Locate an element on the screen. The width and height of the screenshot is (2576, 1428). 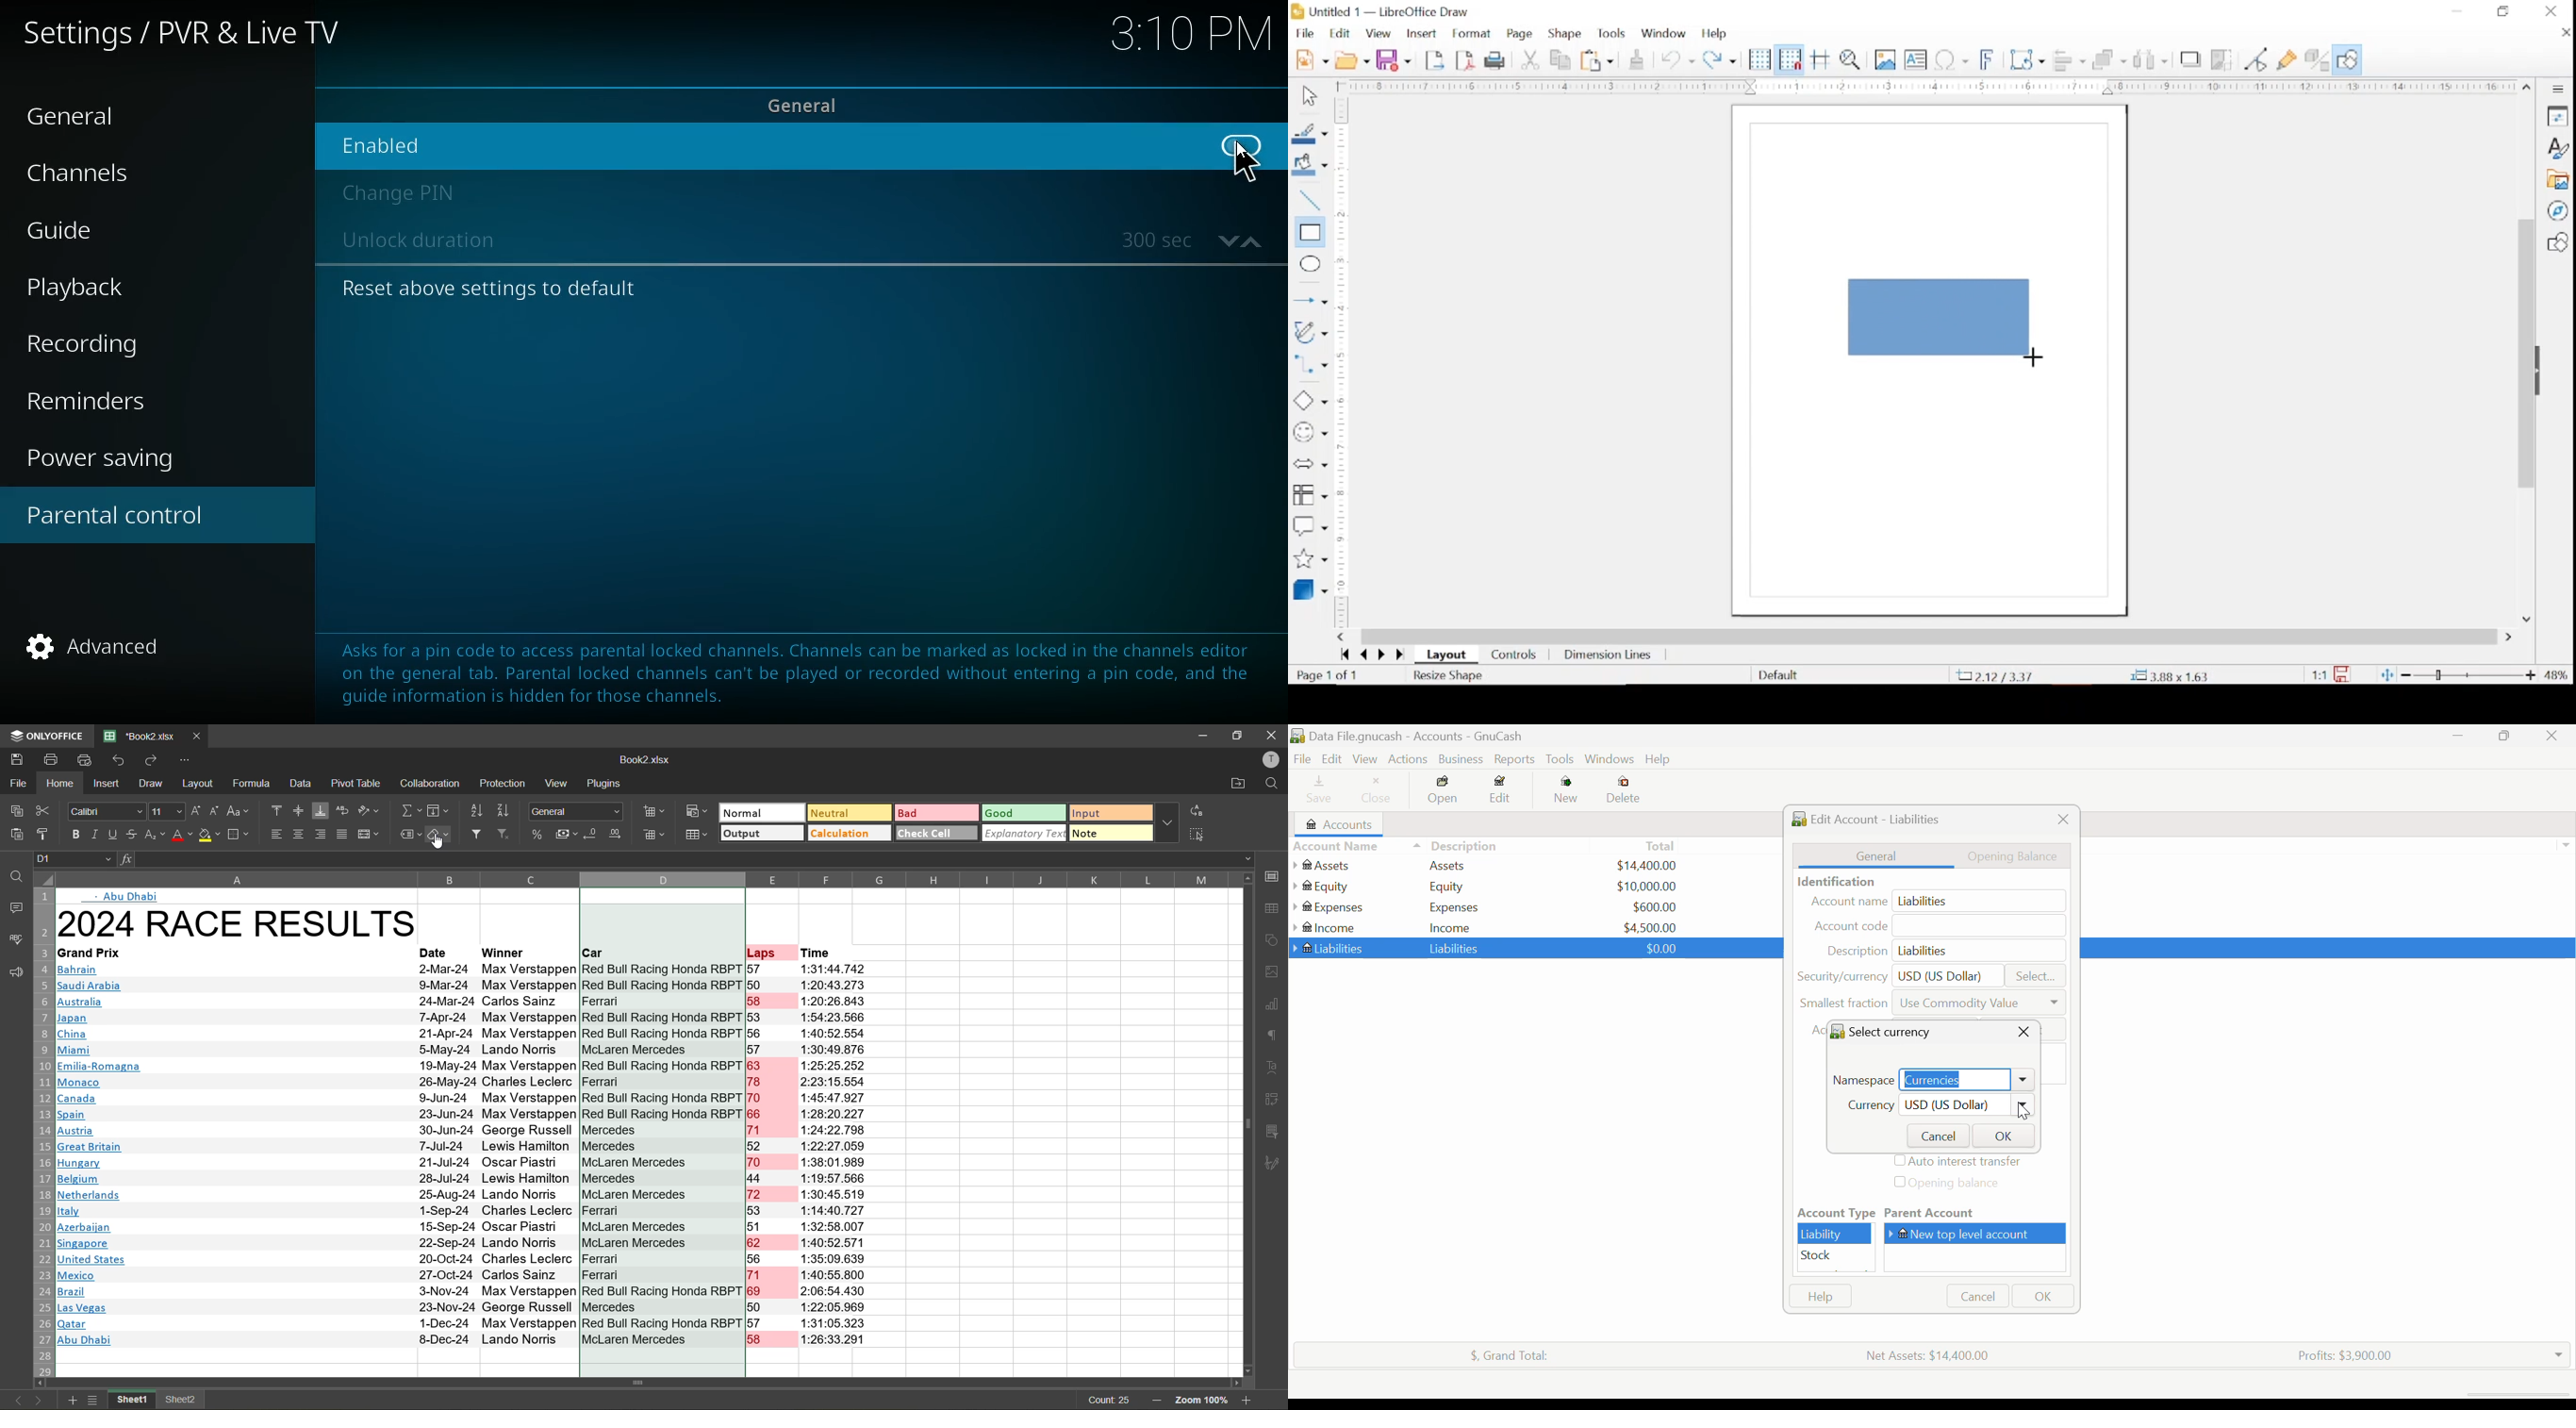
filter is located at coordinates (476, 834).